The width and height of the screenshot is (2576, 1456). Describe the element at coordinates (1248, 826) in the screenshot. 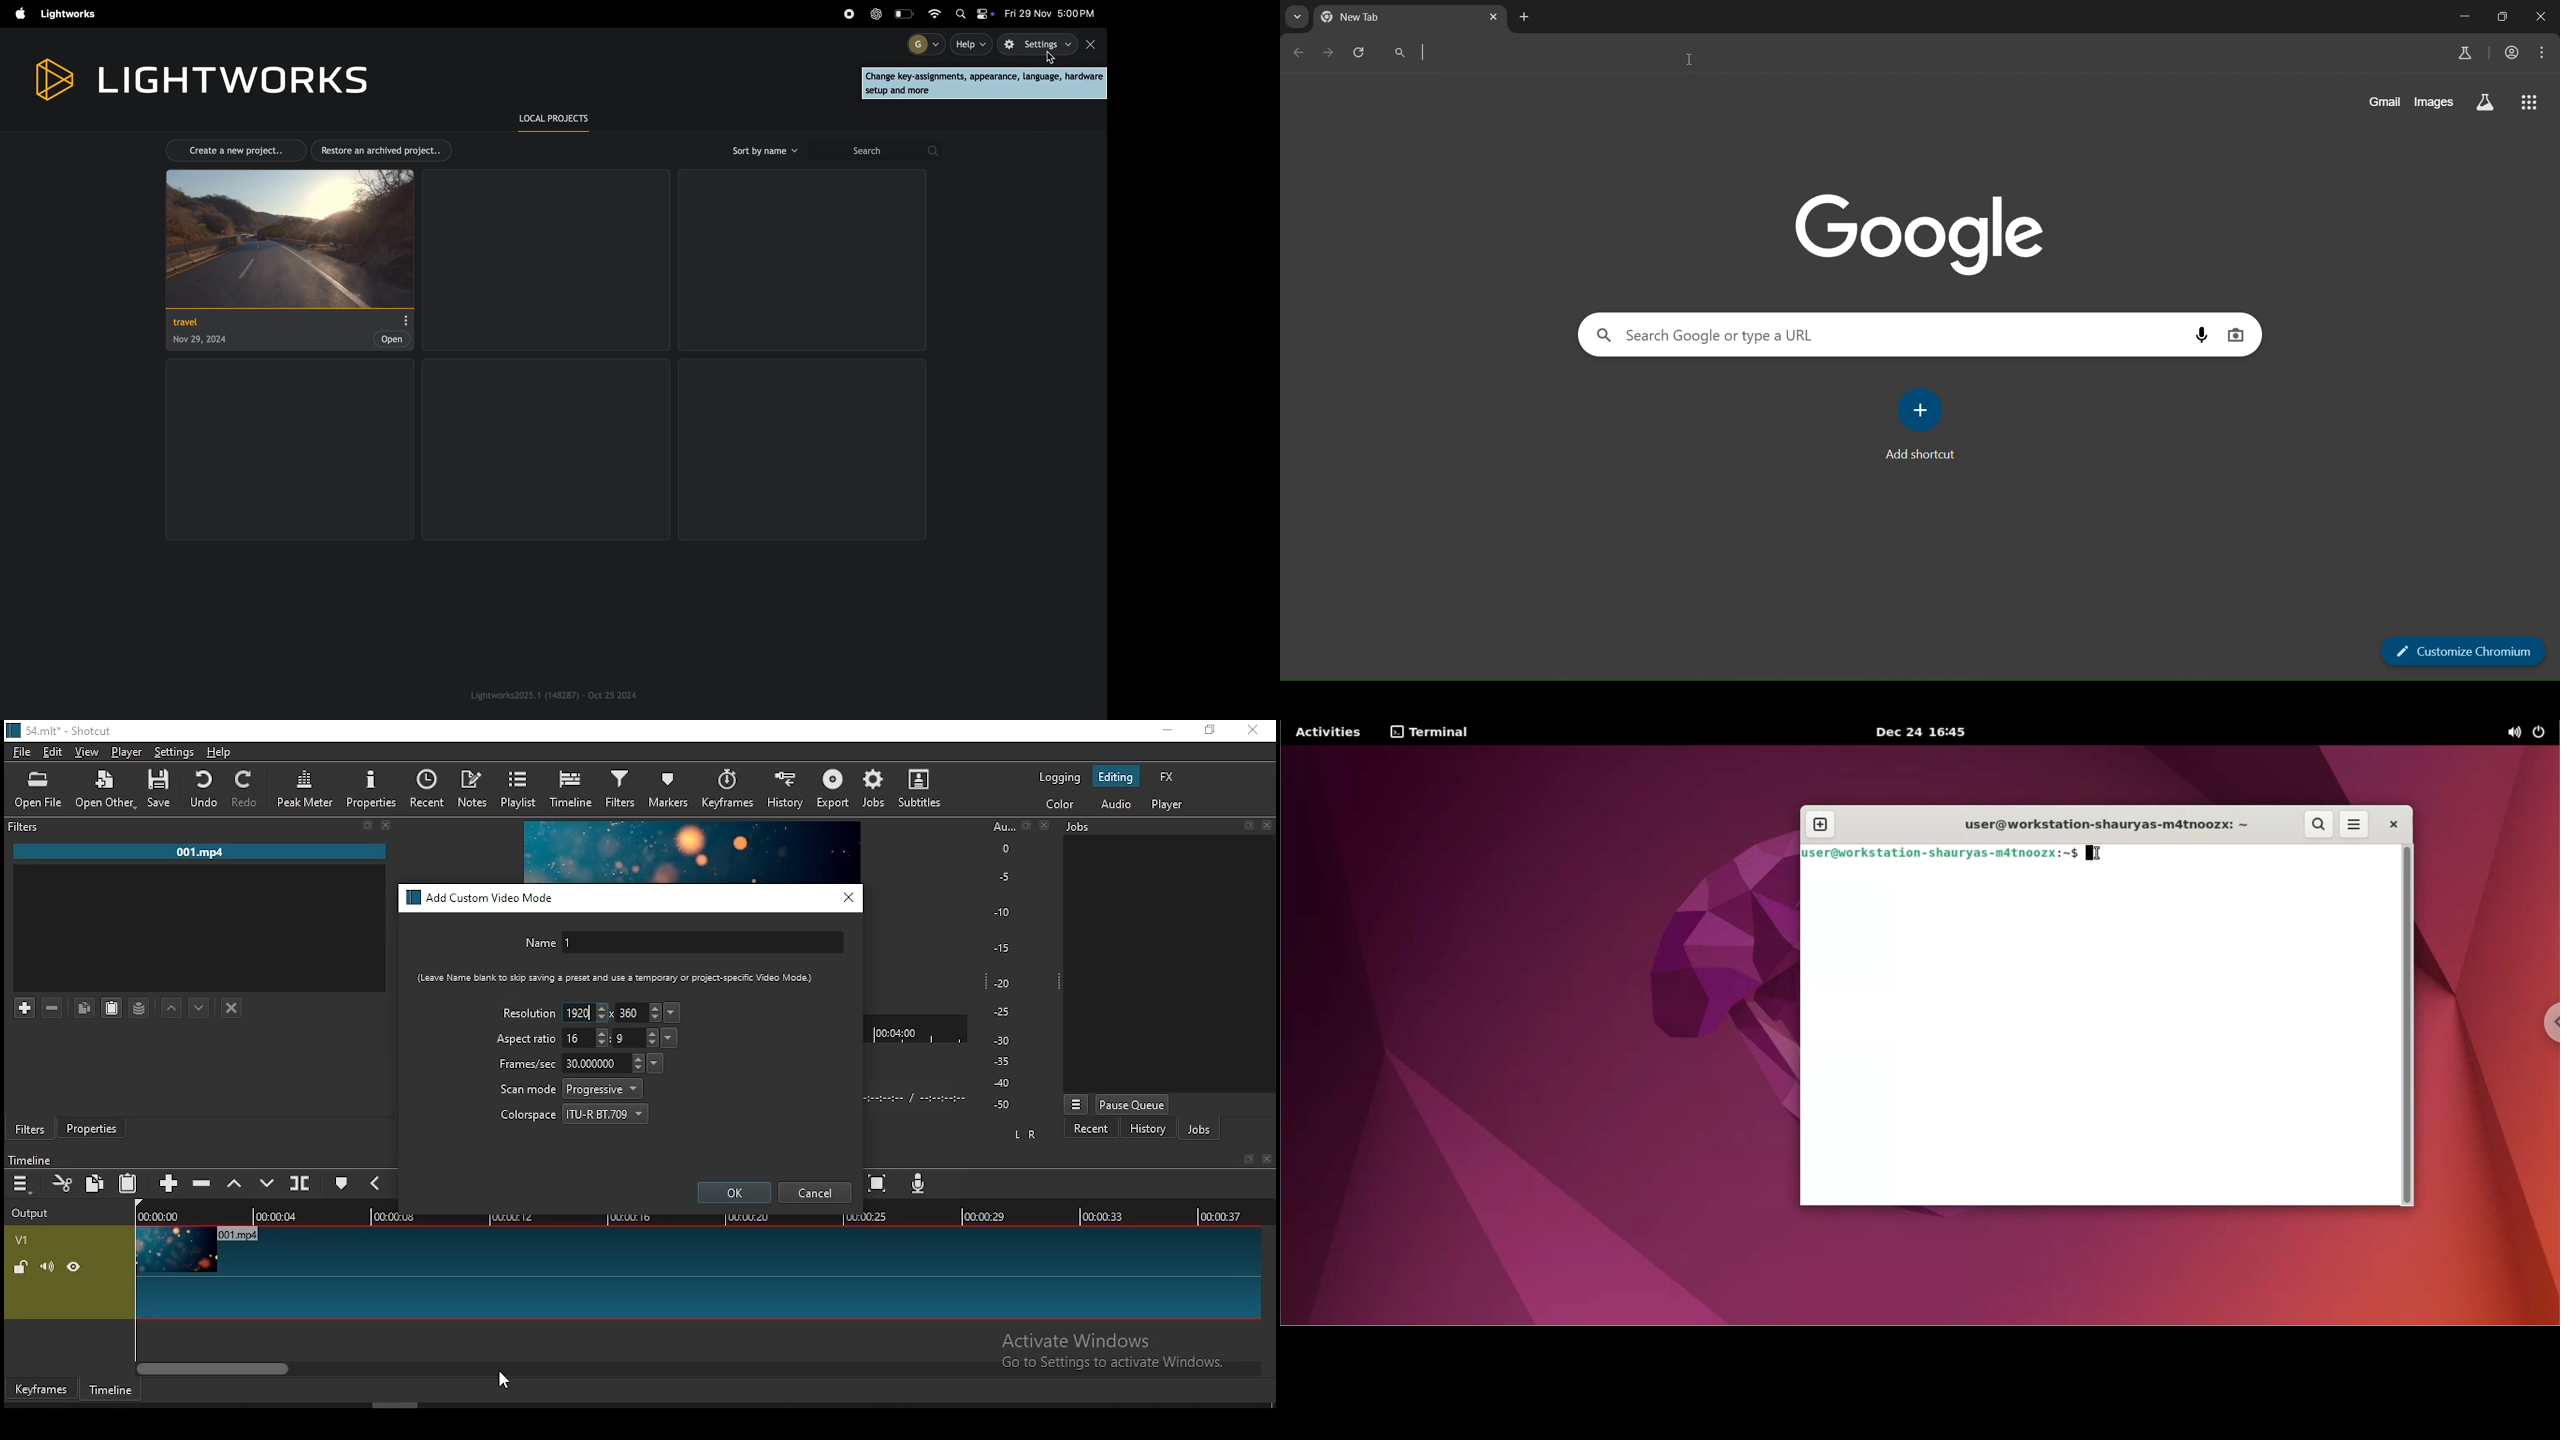

I see `restore` at that location.